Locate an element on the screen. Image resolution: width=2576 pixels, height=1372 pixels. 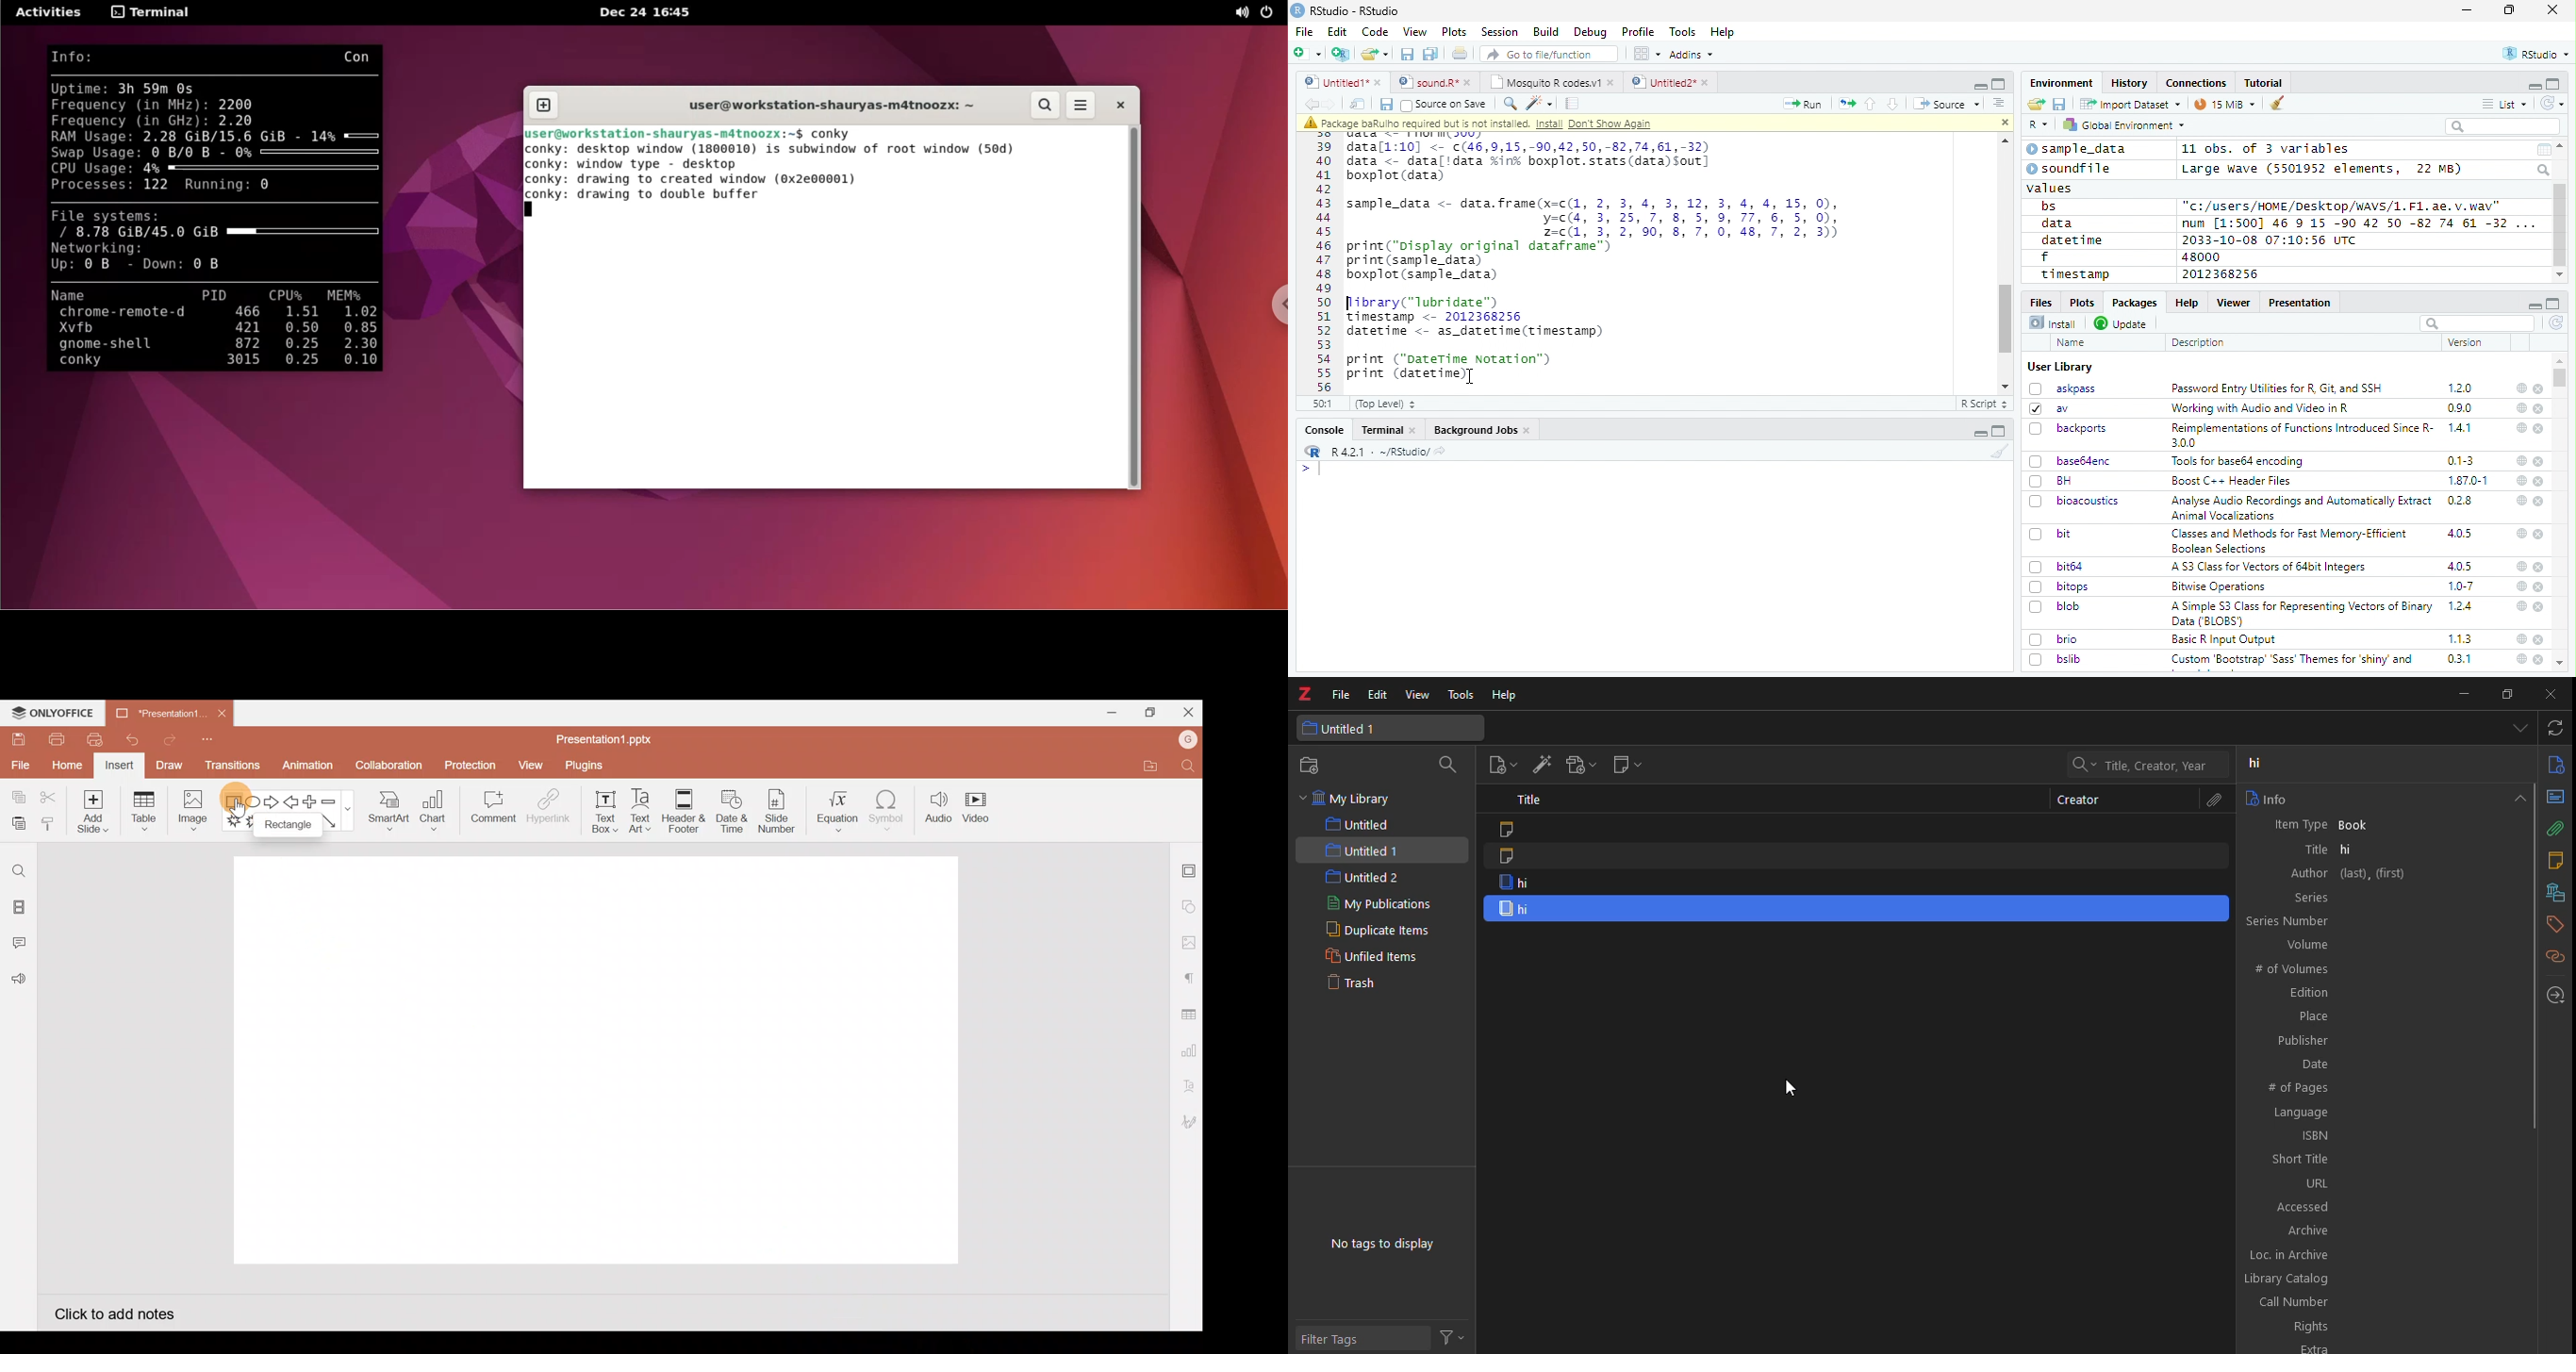
48000 is located at coordinates (2199, 256).